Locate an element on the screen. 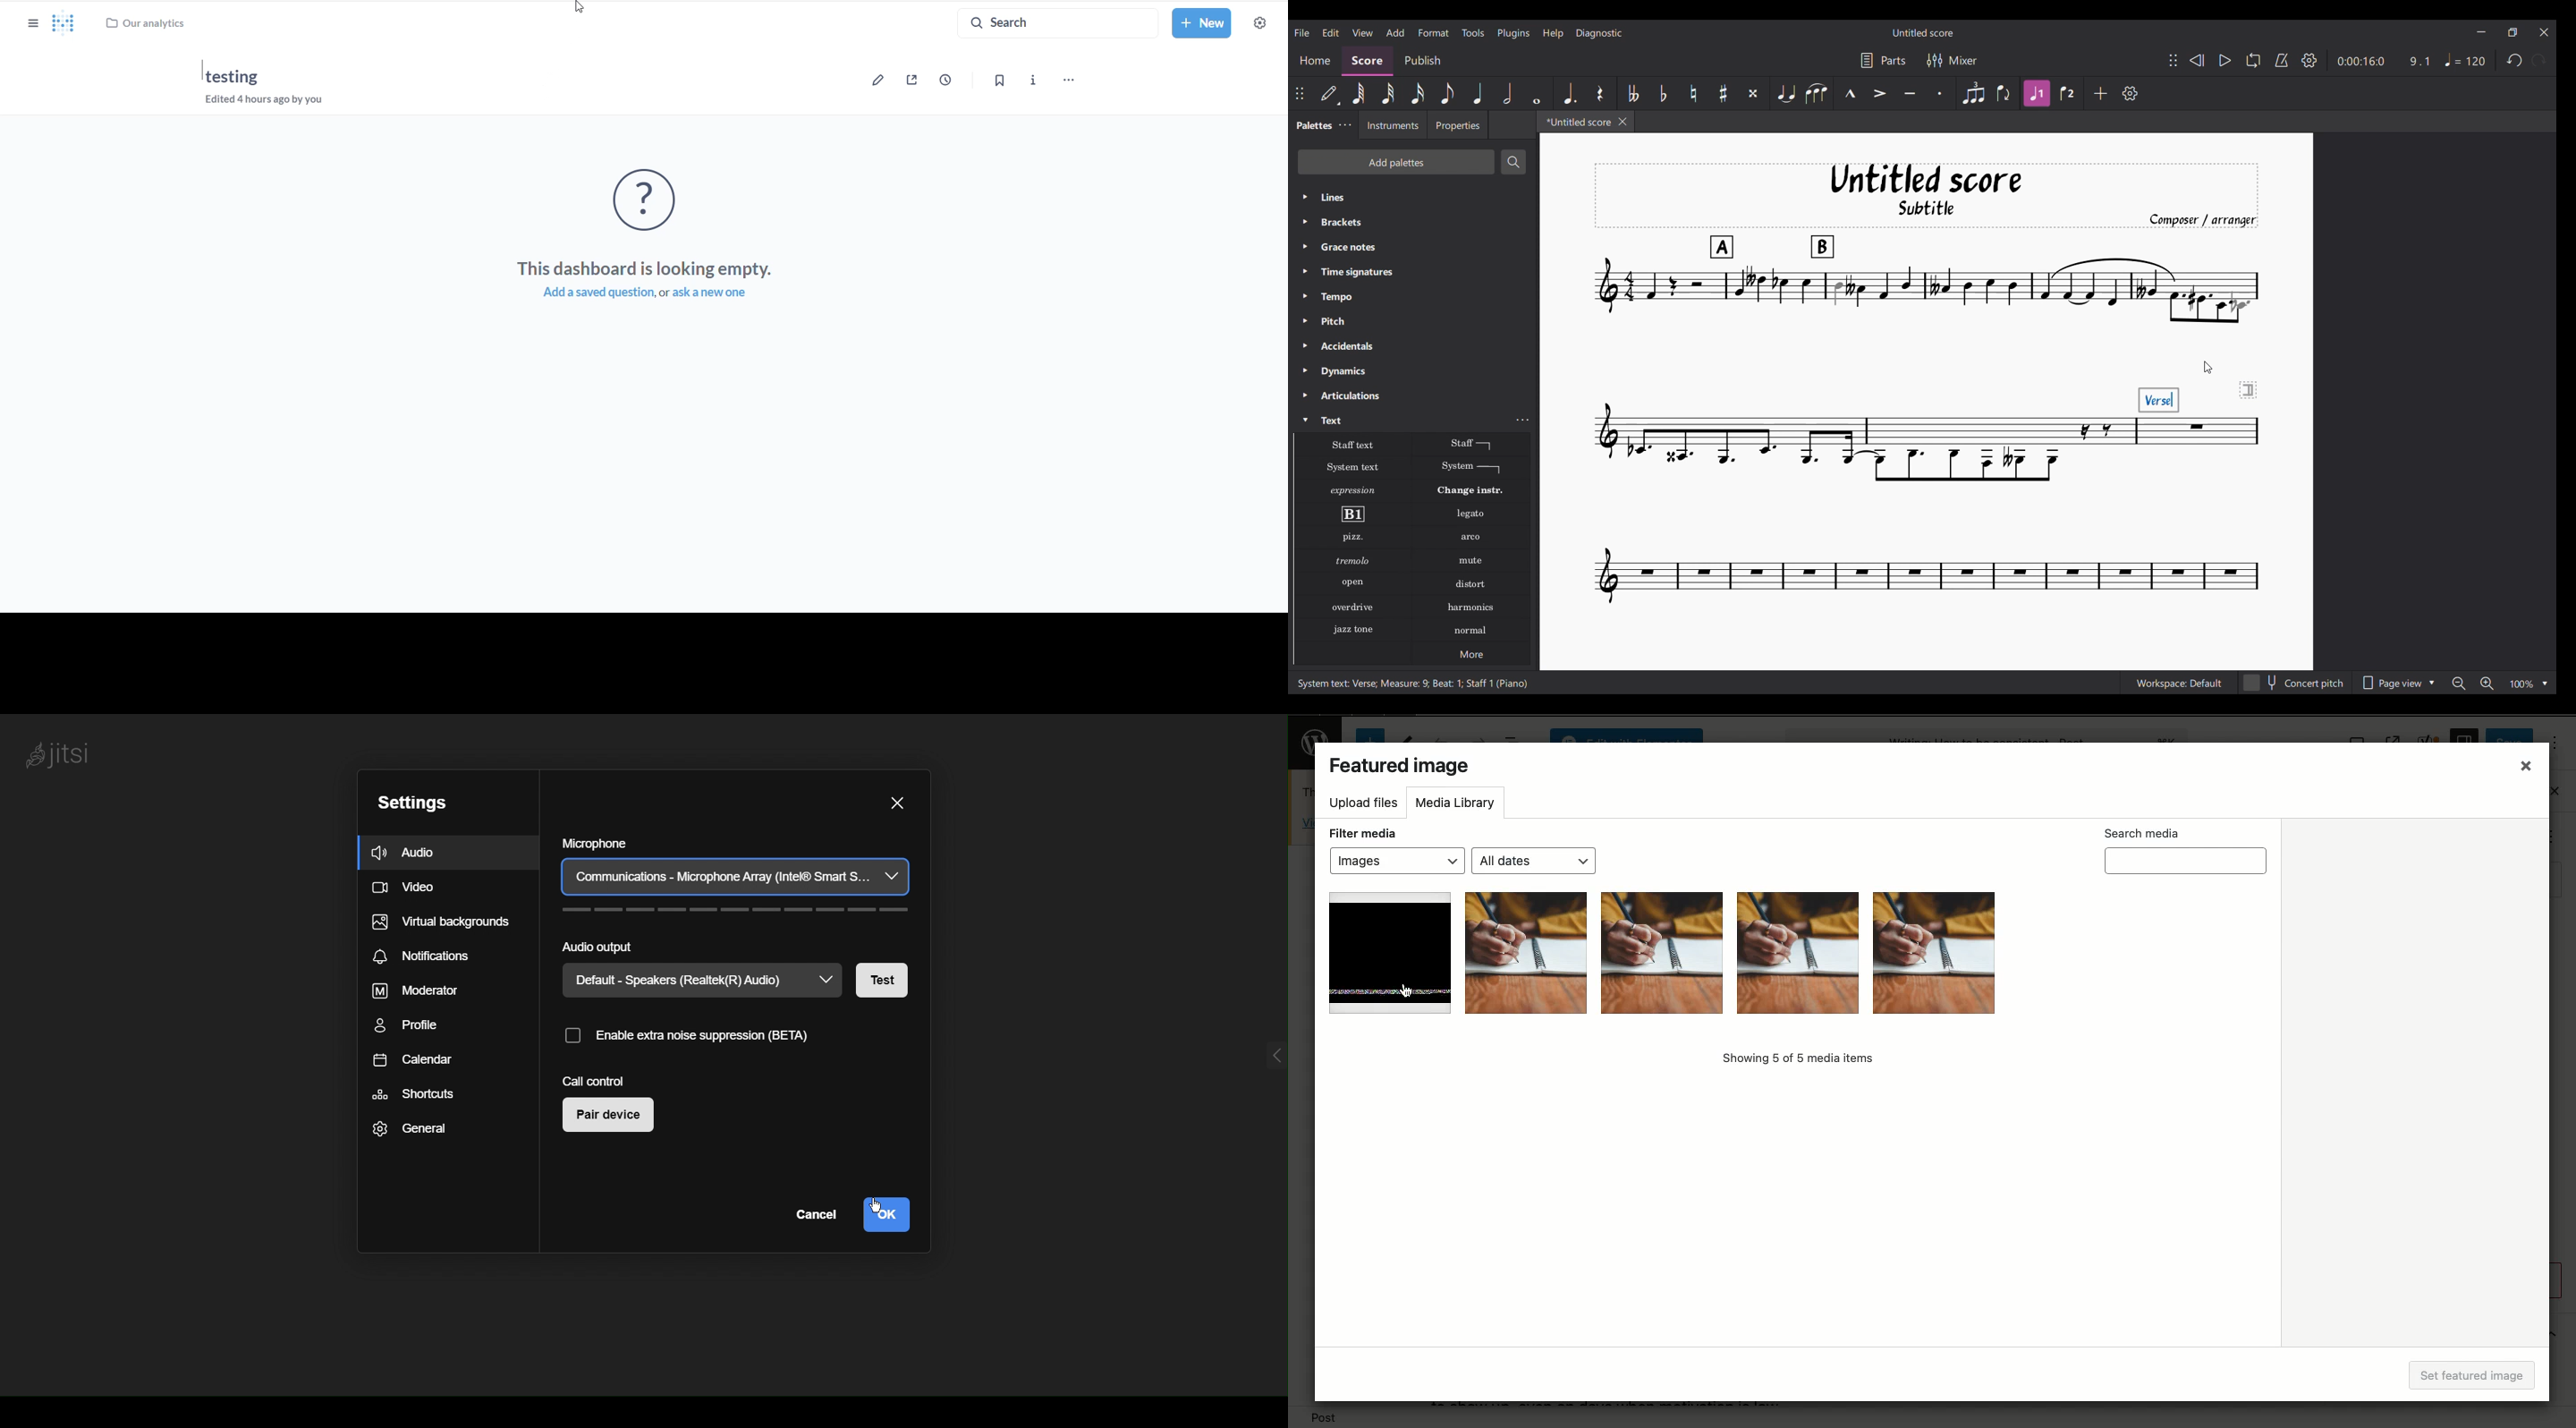 This screenshot has height=1428, width=2576. 8th note is located at coordinates (1447, 93).